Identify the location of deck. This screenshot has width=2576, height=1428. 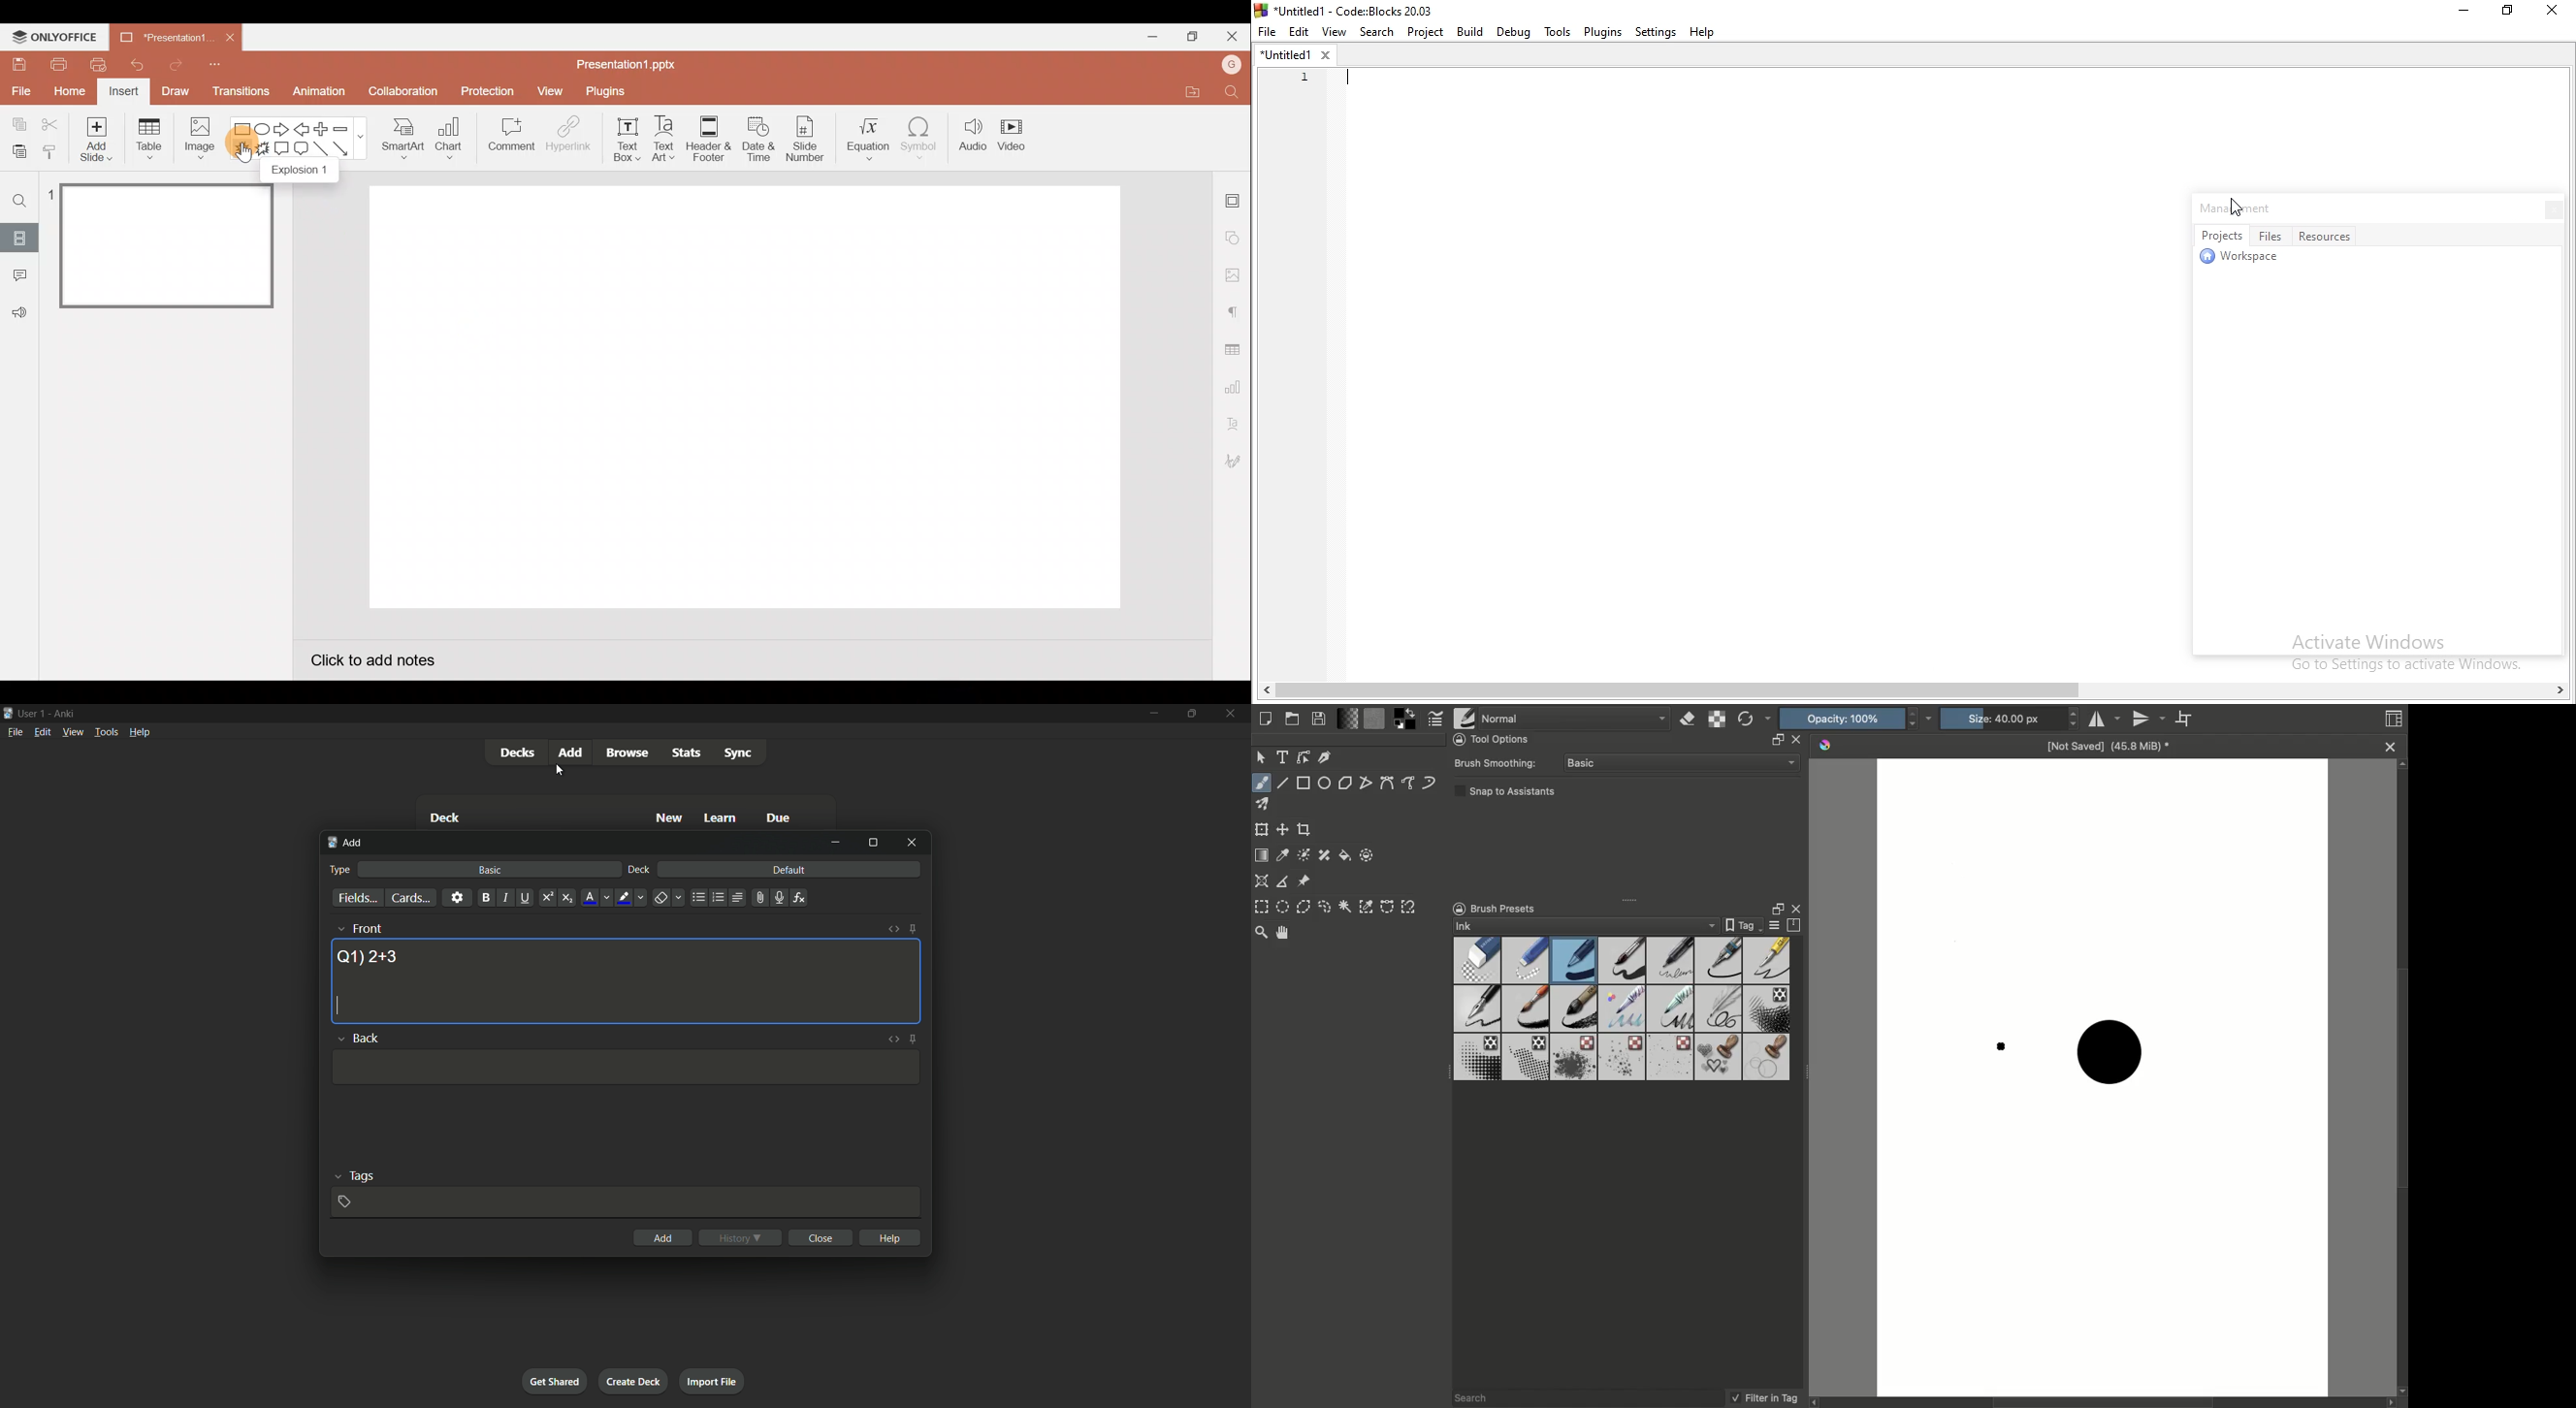
(445, 819).